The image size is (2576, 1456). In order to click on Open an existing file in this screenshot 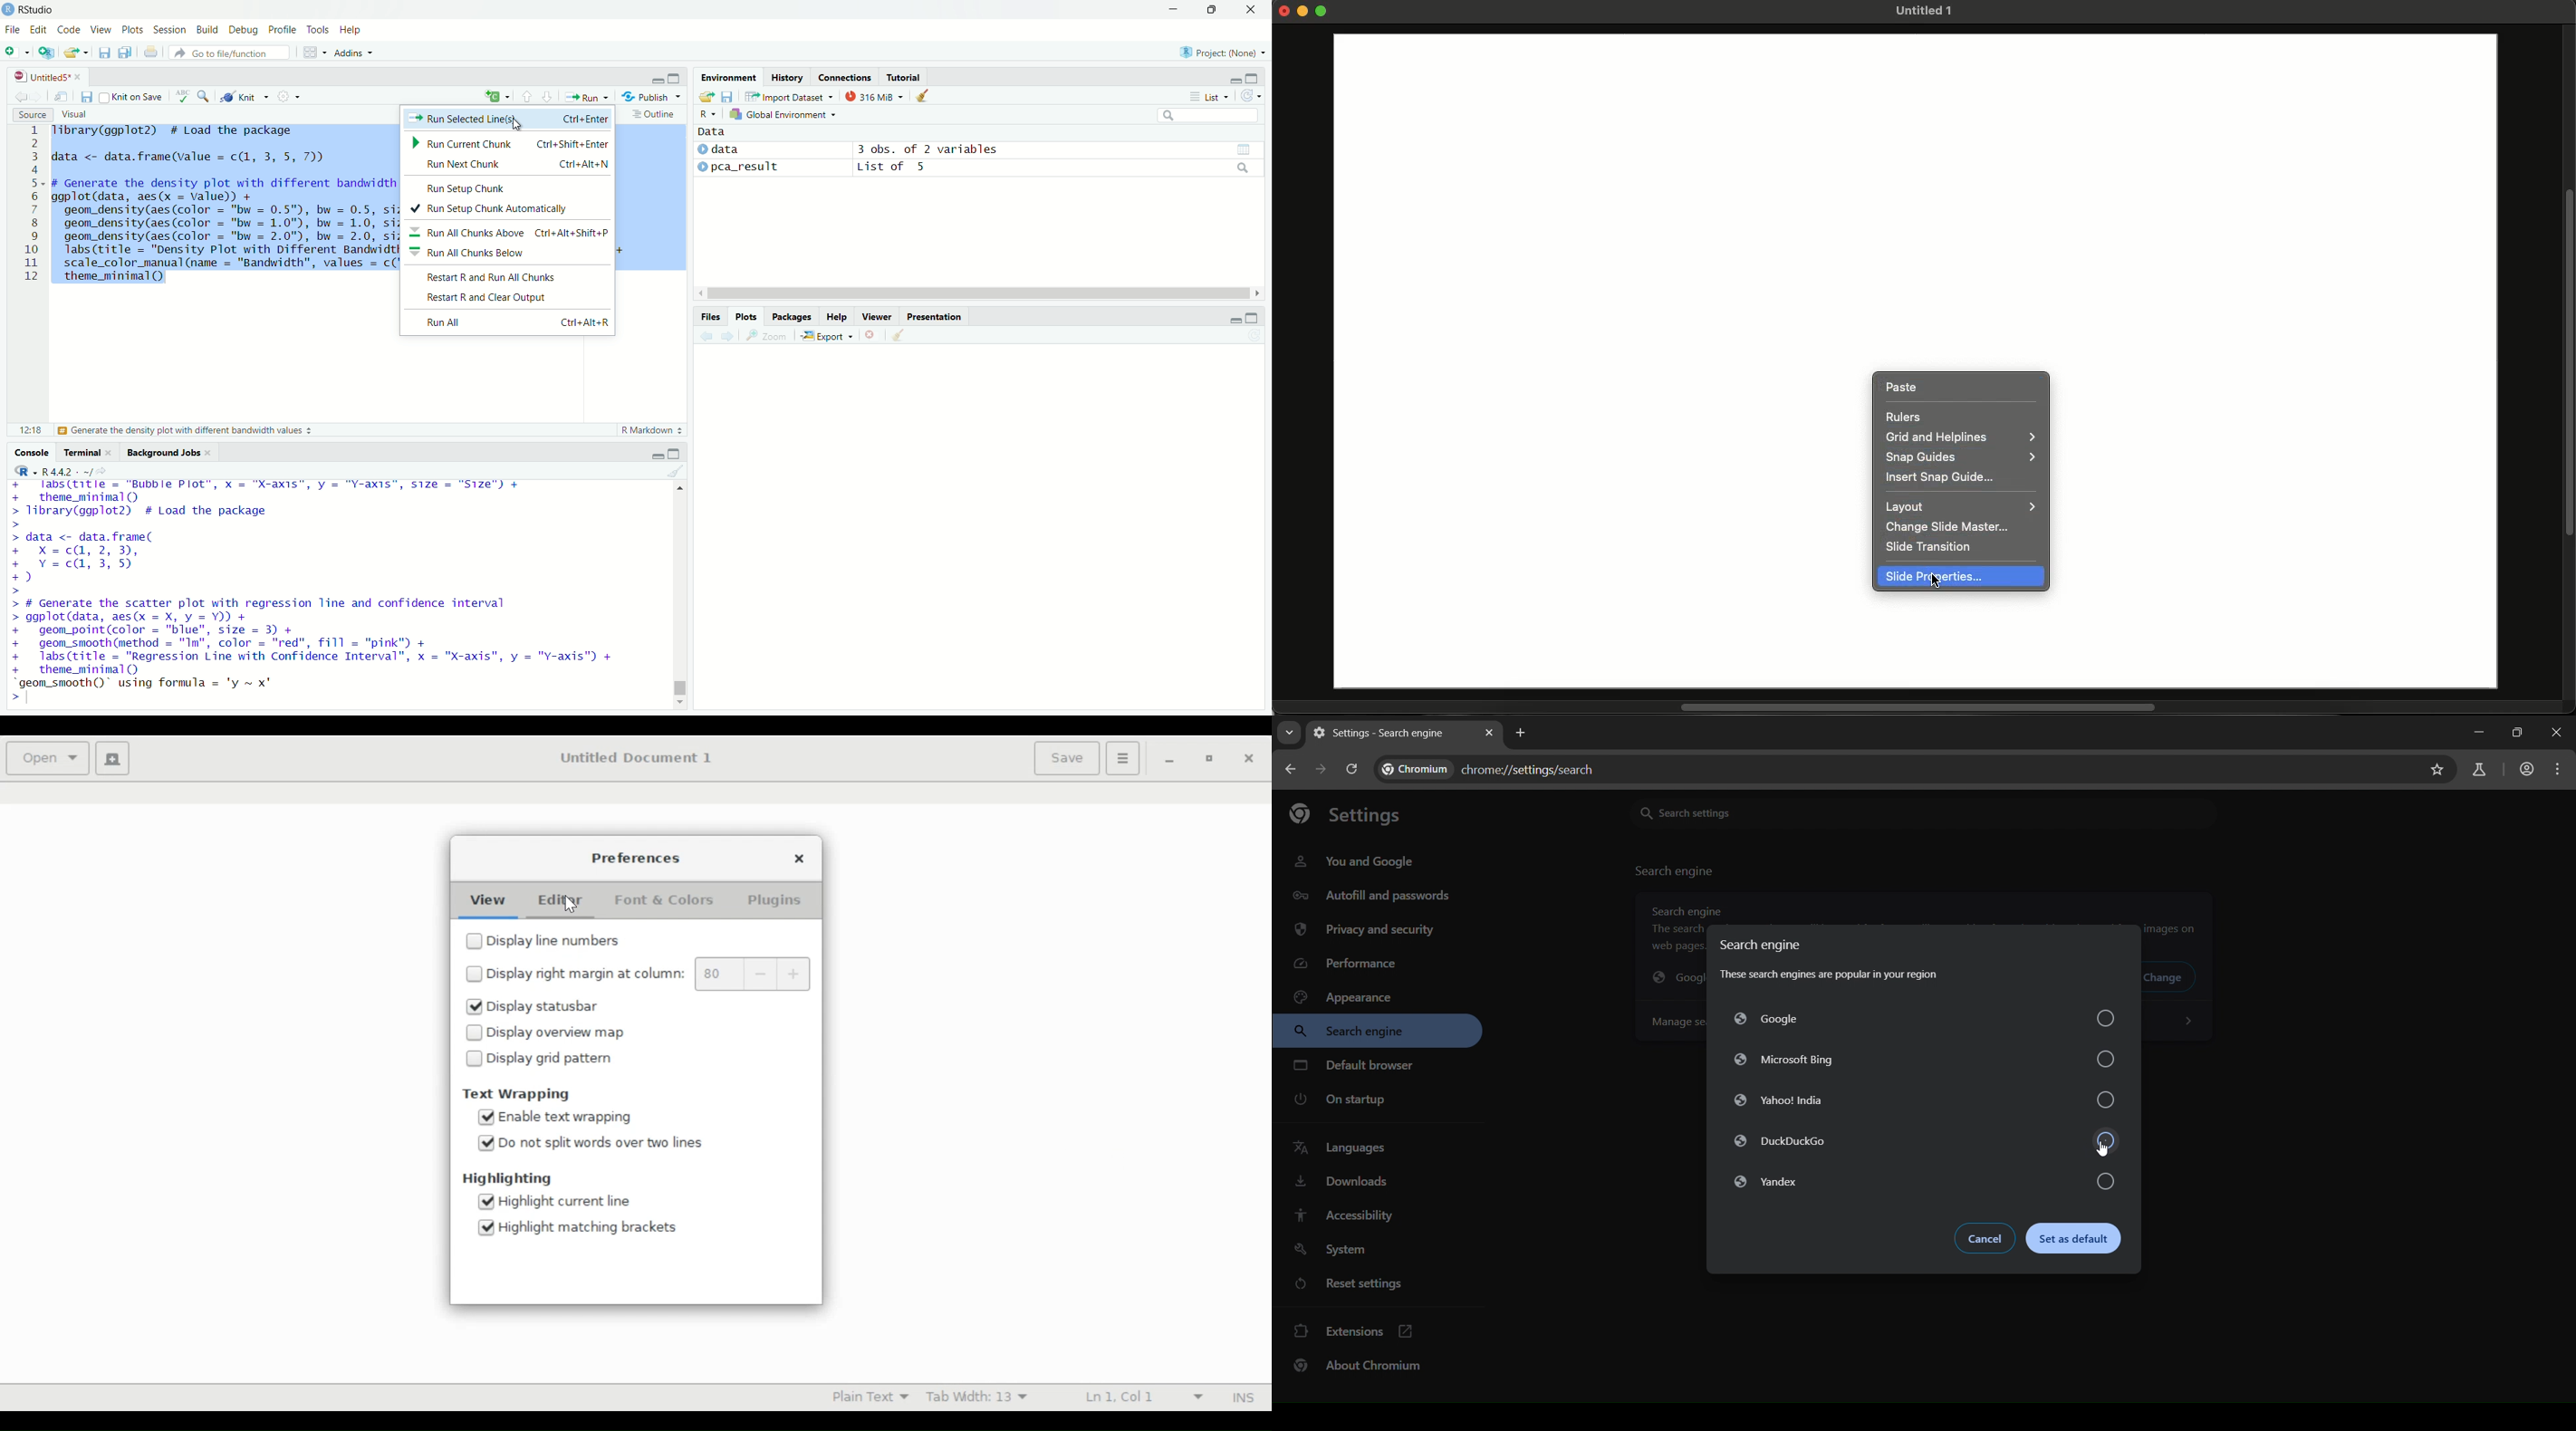, I will do `click(70, 52)`.